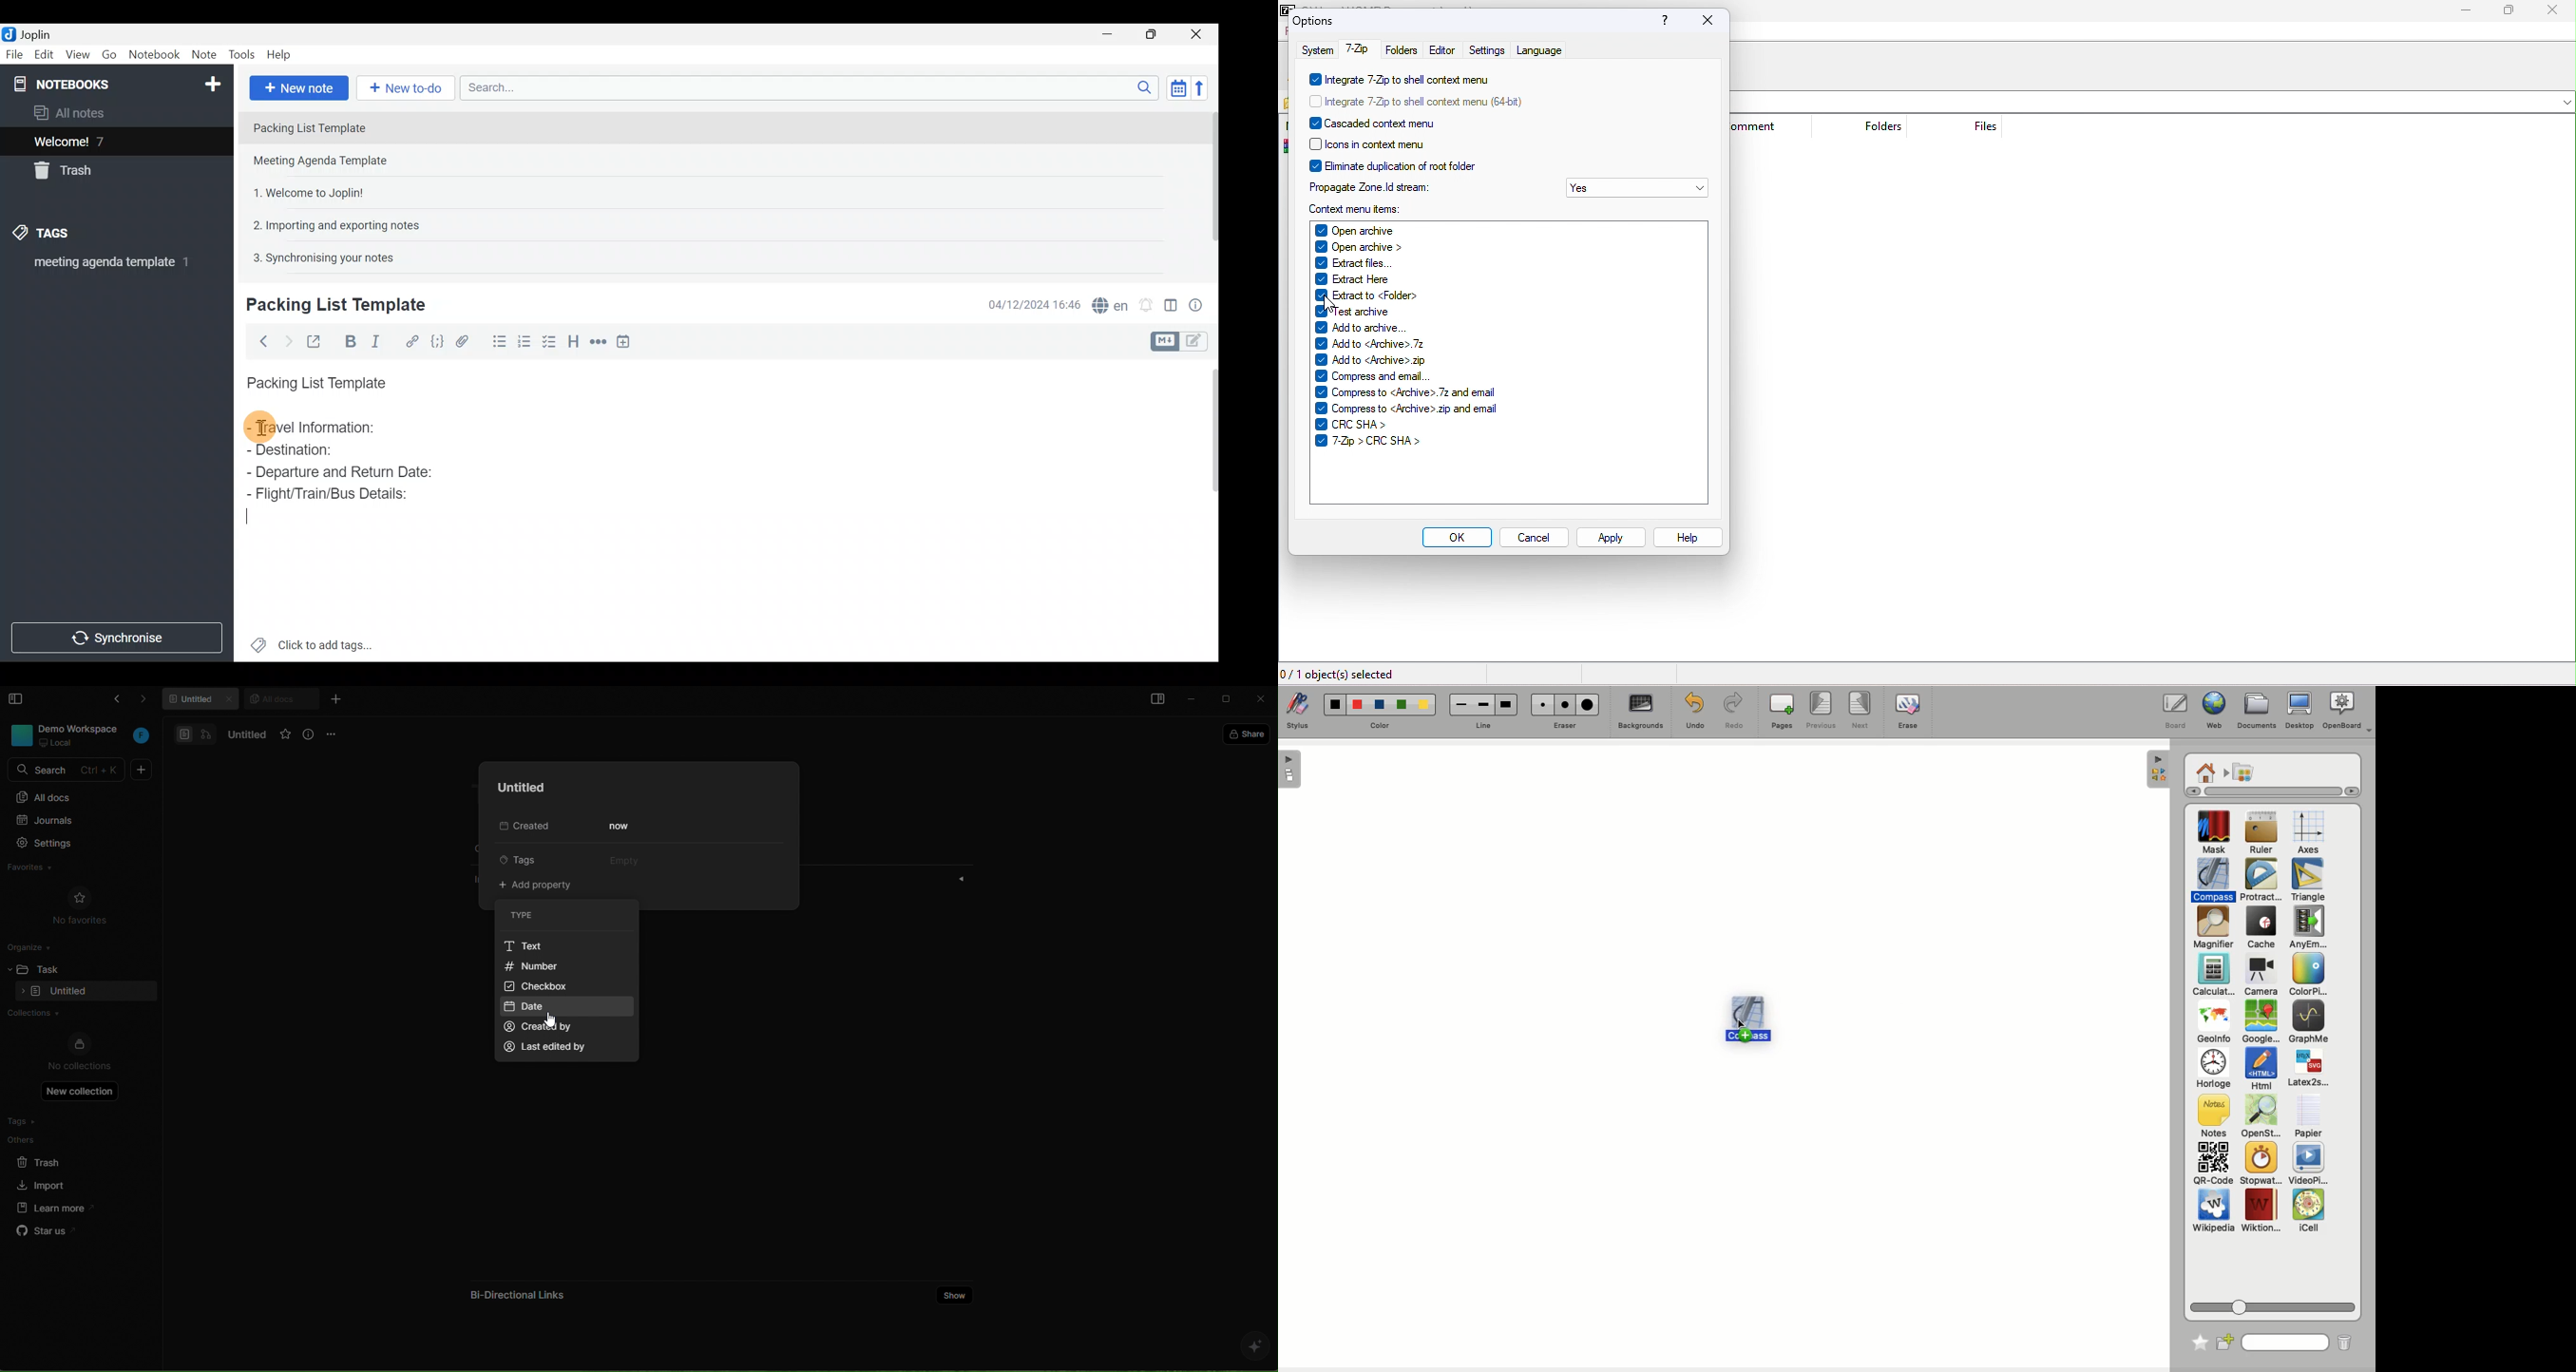 This screenshot has width=2576, height=1372. I want to click on Note properties, so click(1201, 303).